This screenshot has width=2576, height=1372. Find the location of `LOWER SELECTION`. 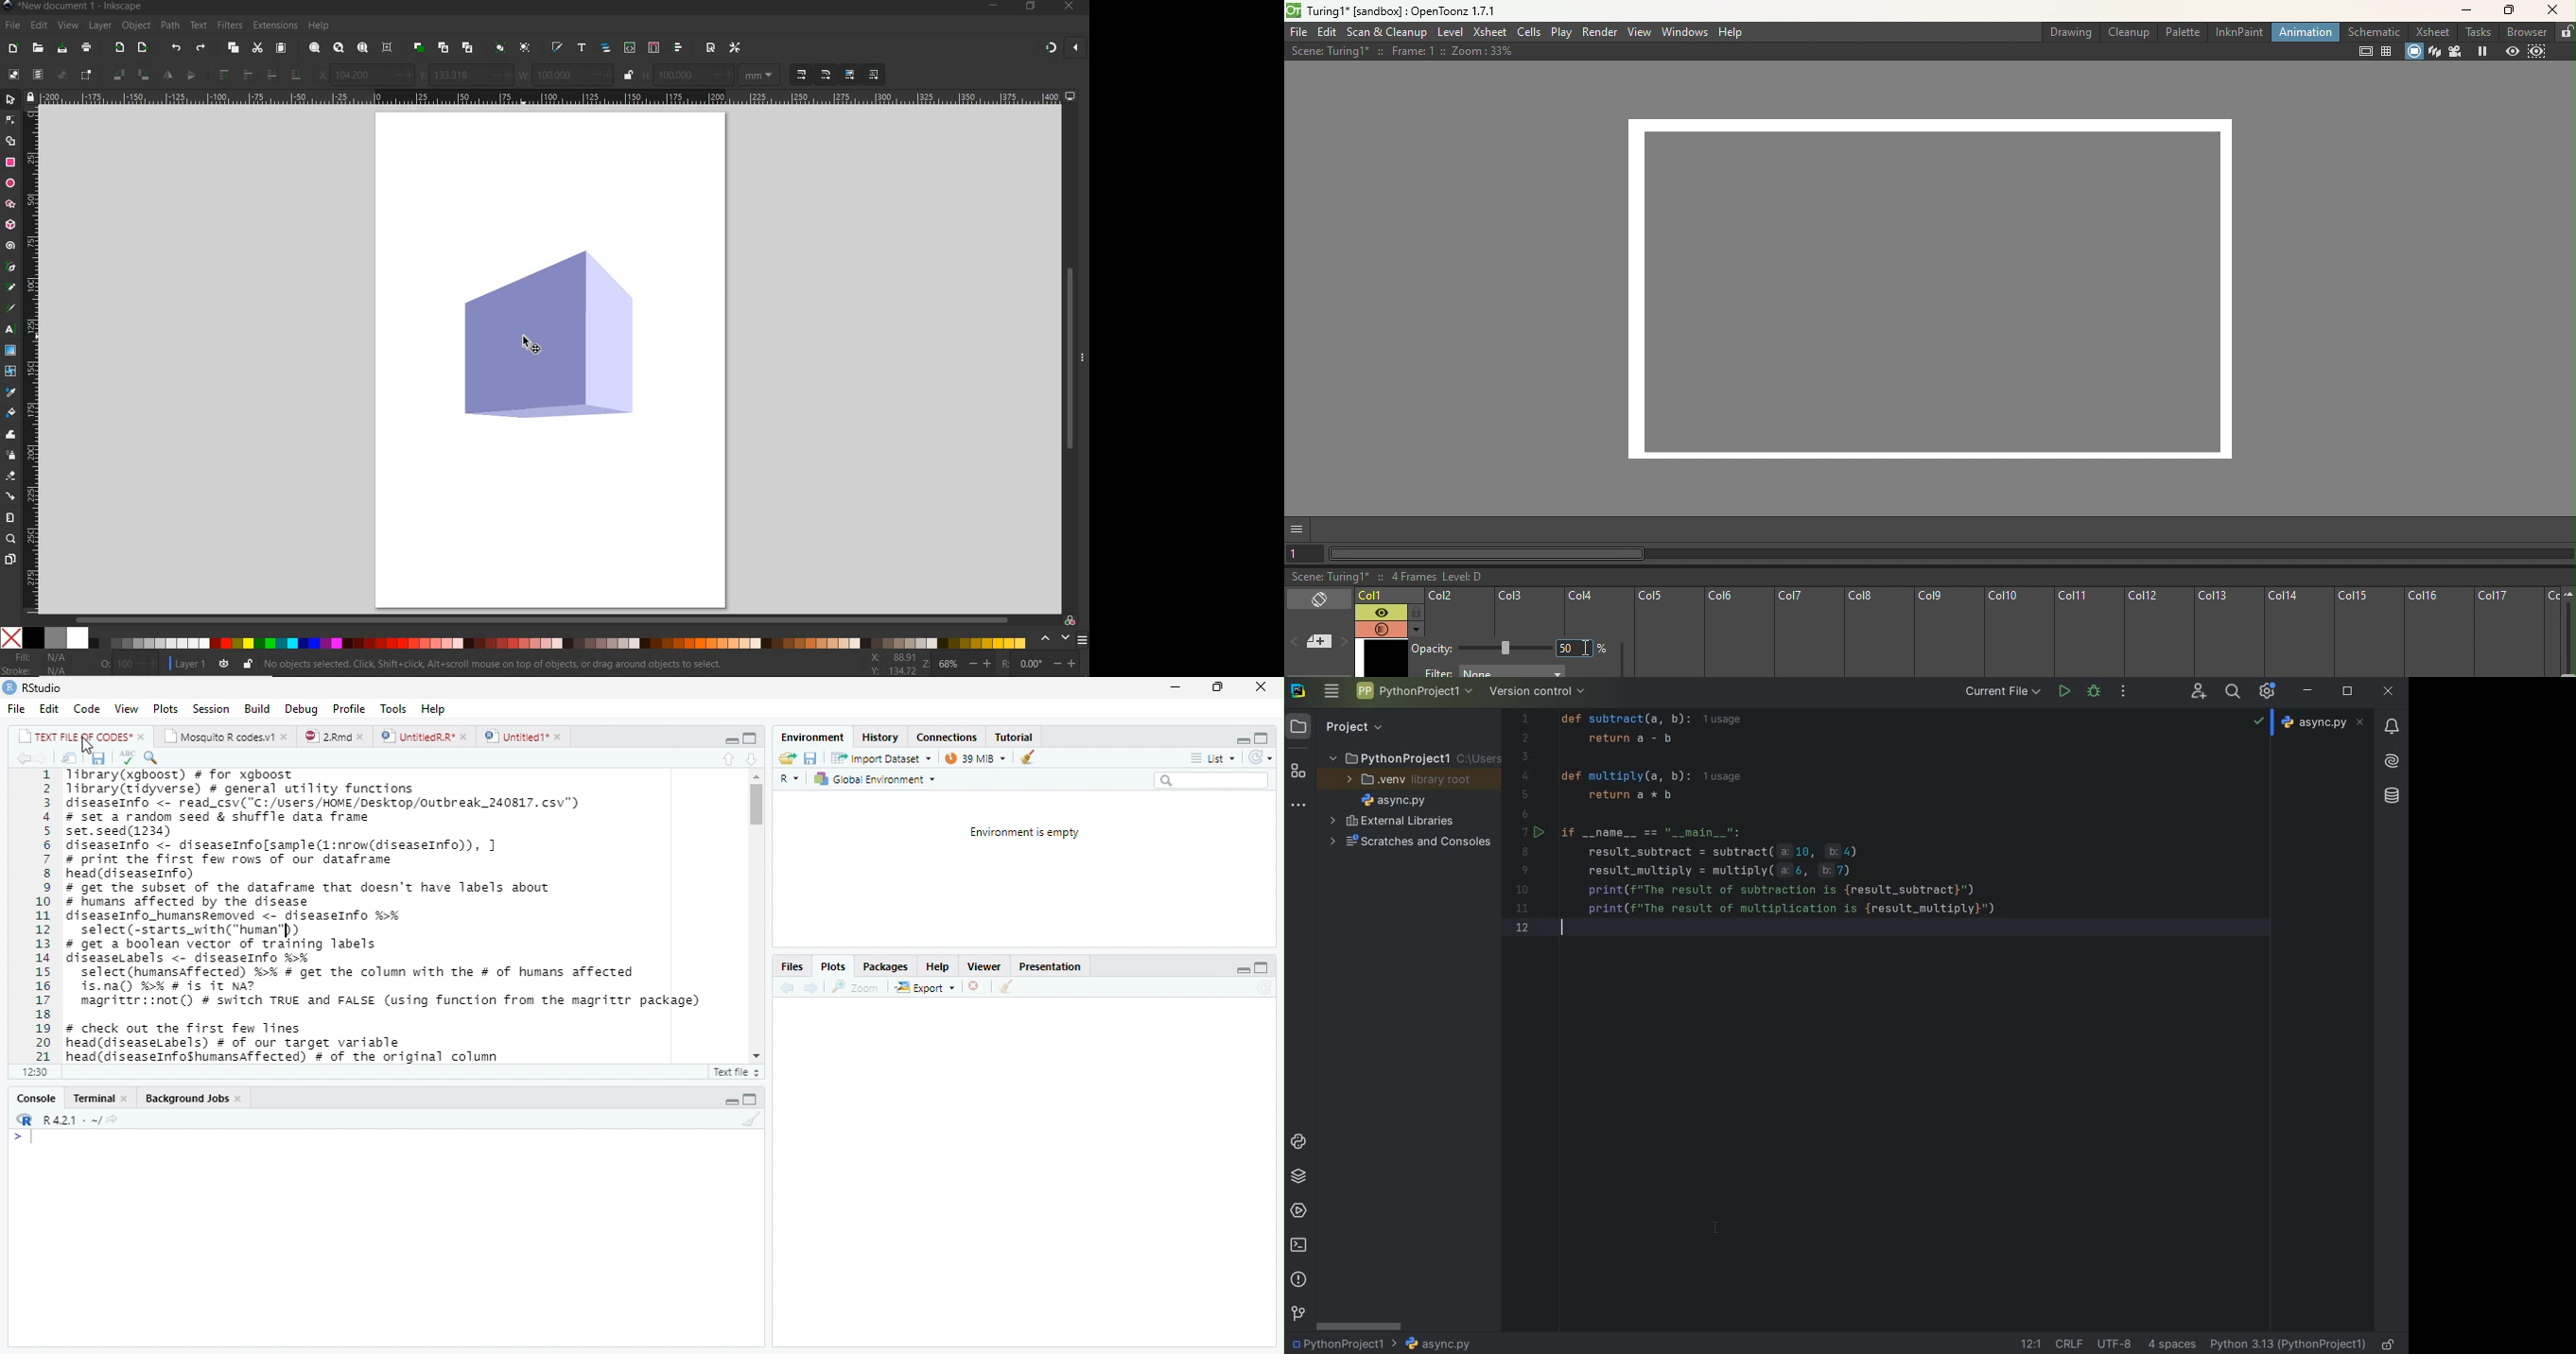

LOWER SELECTION is located at coordinates (295, 76).